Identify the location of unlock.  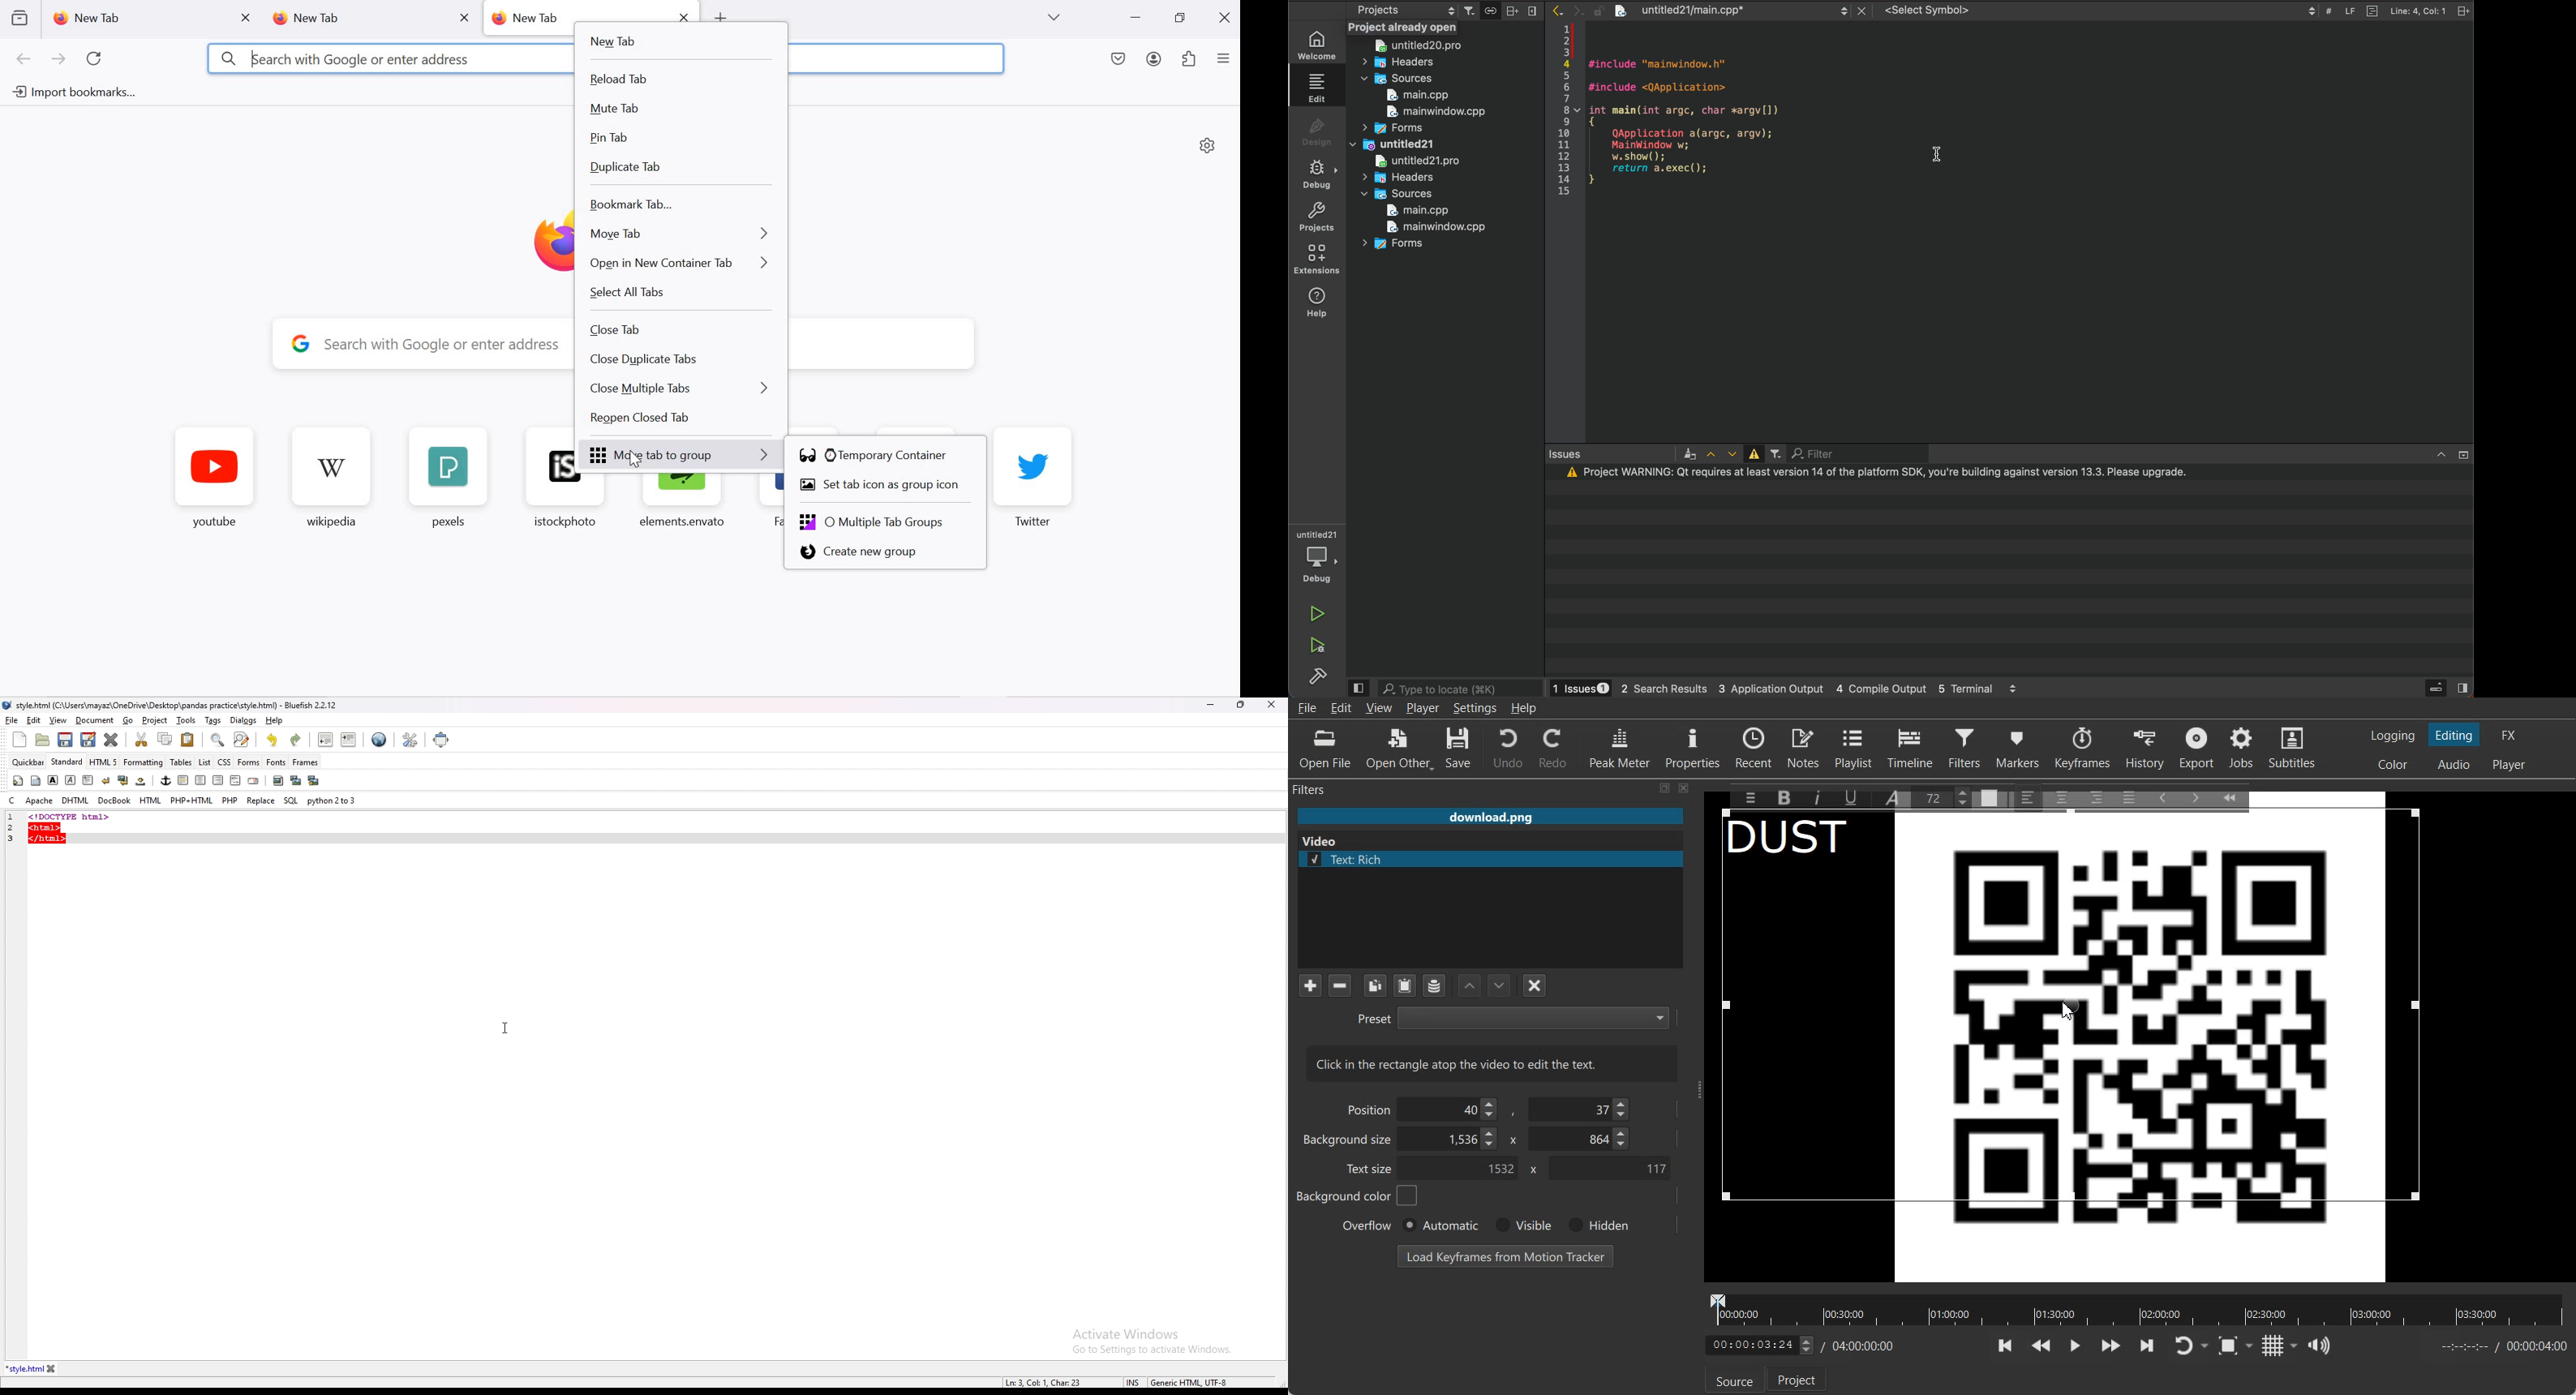
(1598, 9).